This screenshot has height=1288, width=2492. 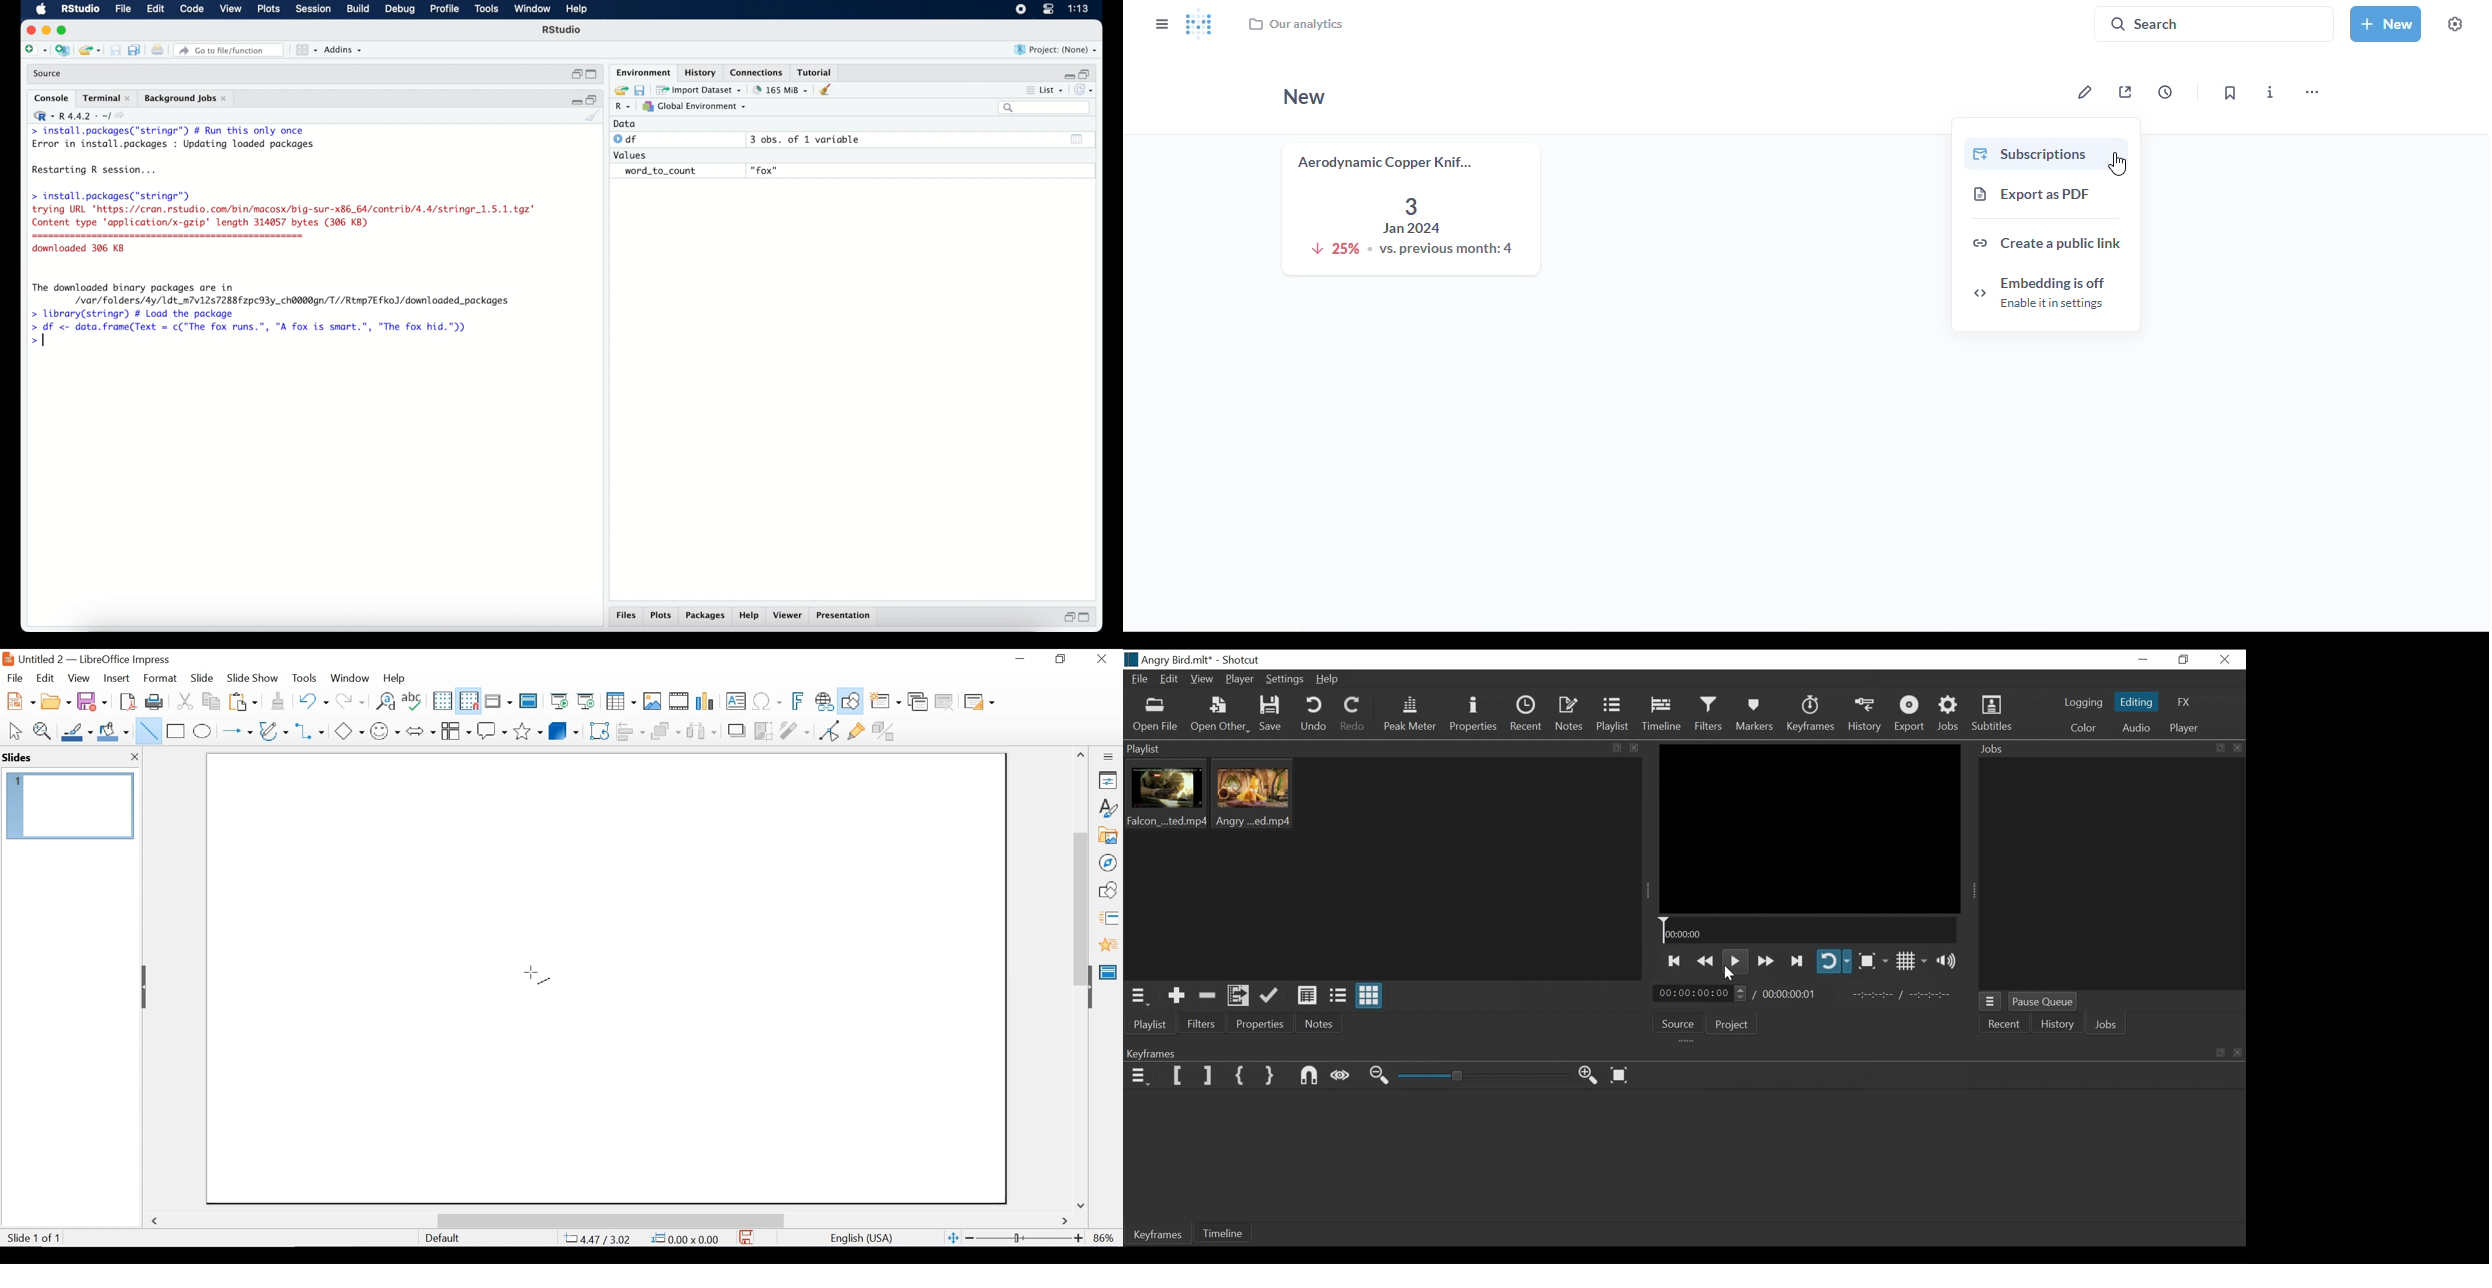 I want to click on Media Viewer, so click(x=1814, y=829).